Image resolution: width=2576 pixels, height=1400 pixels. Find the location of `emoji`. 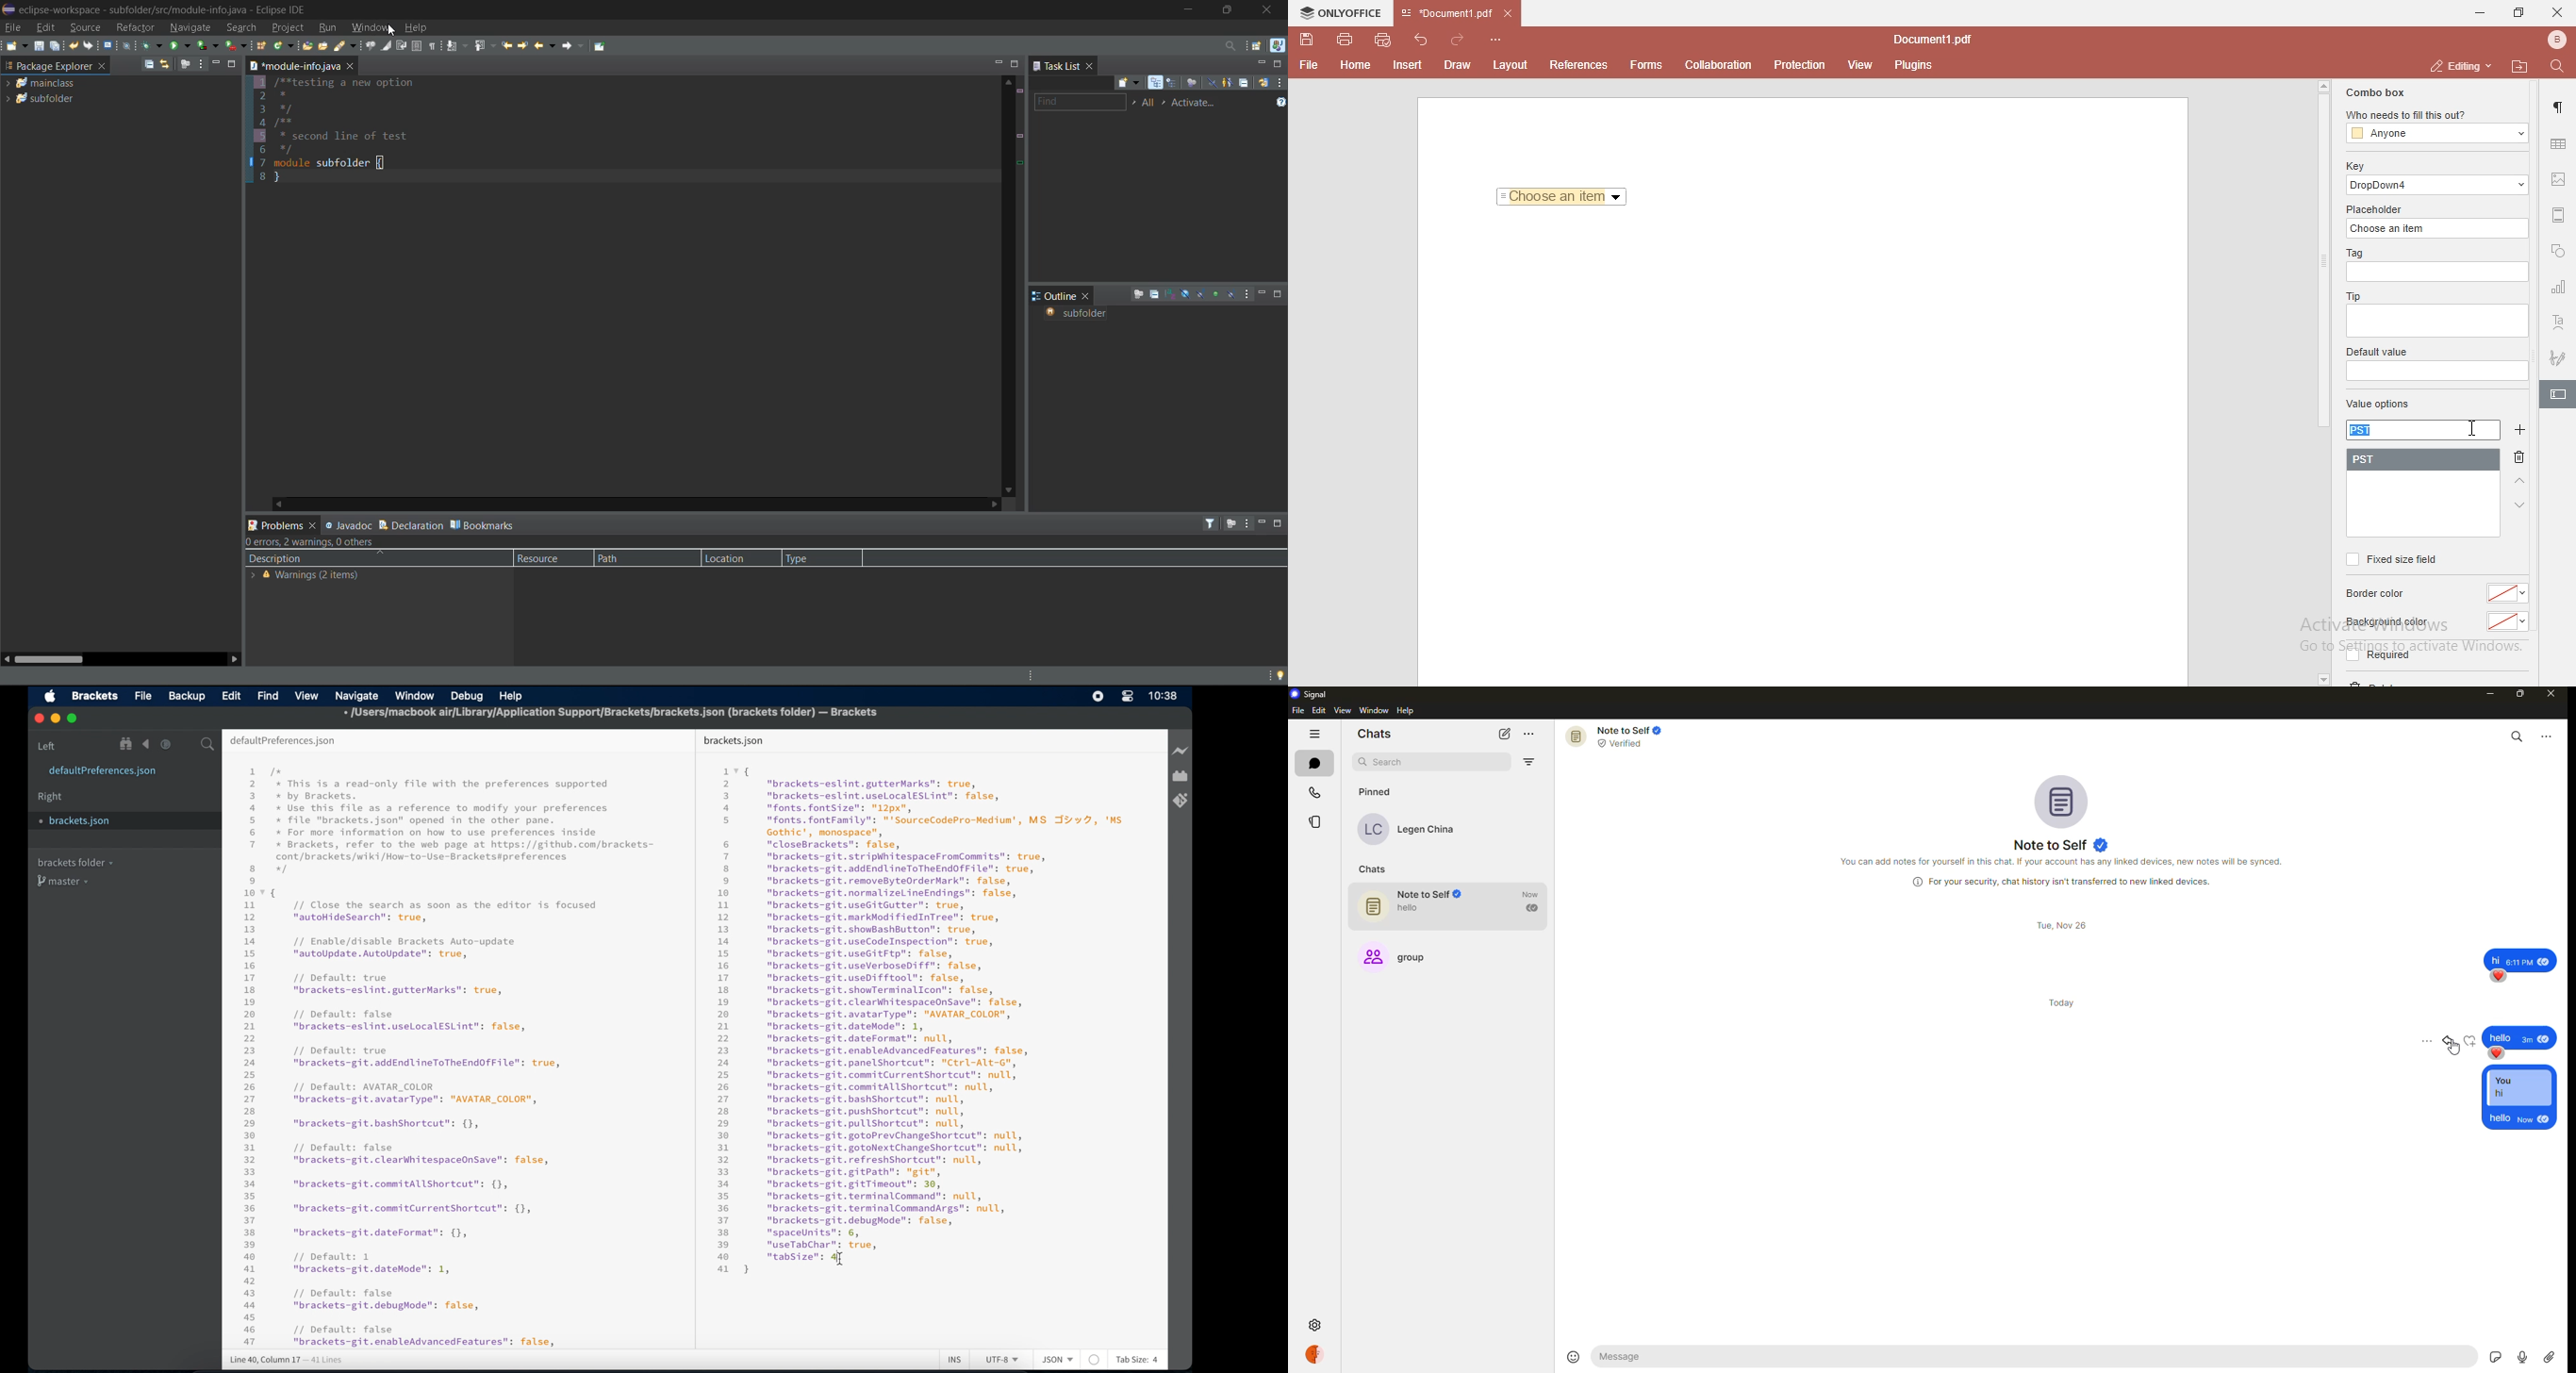

emoji is located at coordinates (1573, 1356).